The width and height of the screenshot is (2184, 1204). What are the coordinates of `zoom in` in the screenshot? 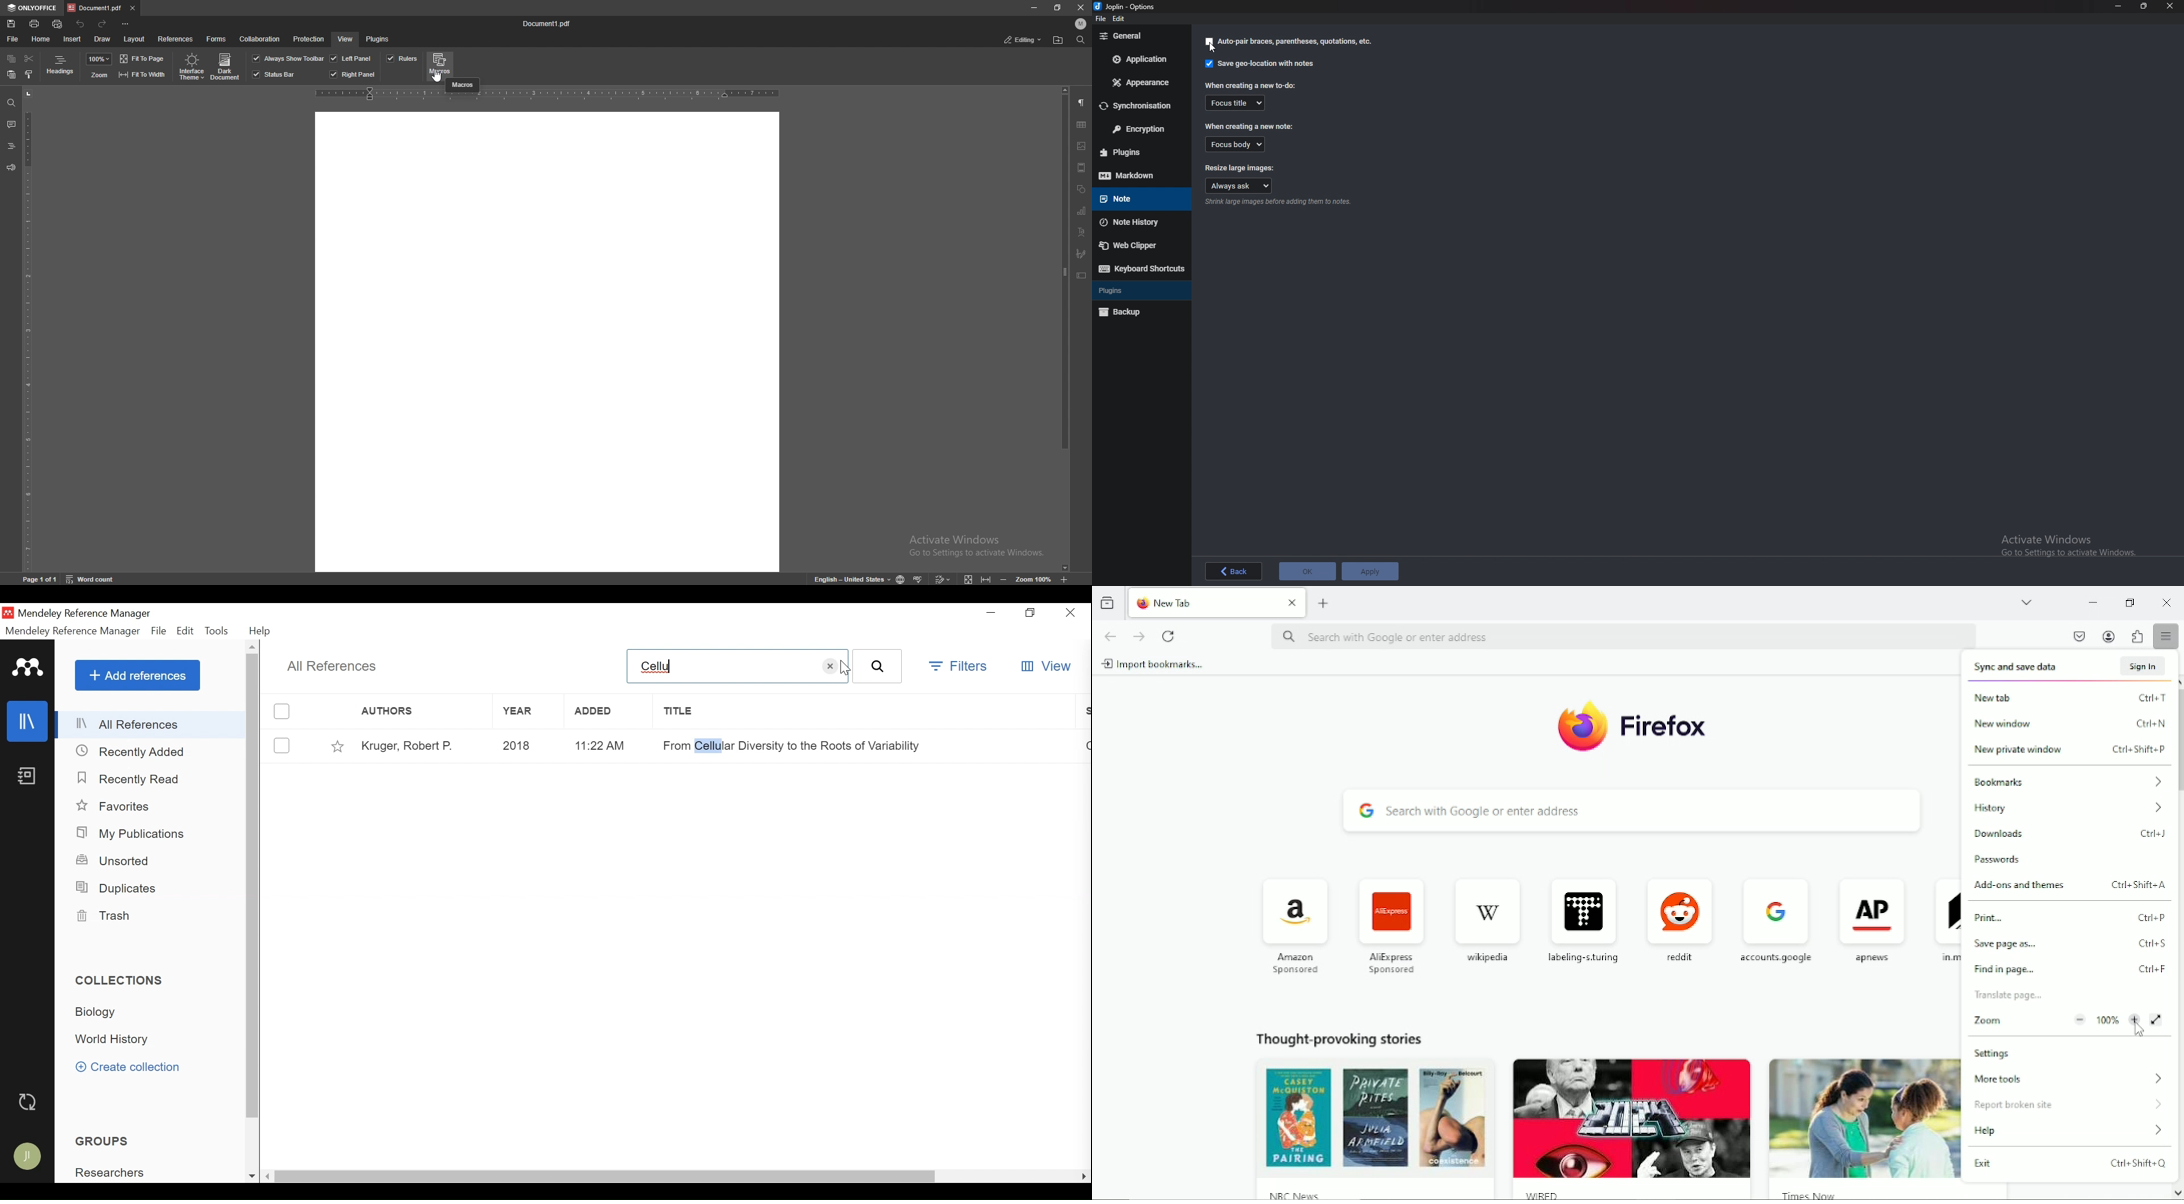 It's located at (1065, 581).